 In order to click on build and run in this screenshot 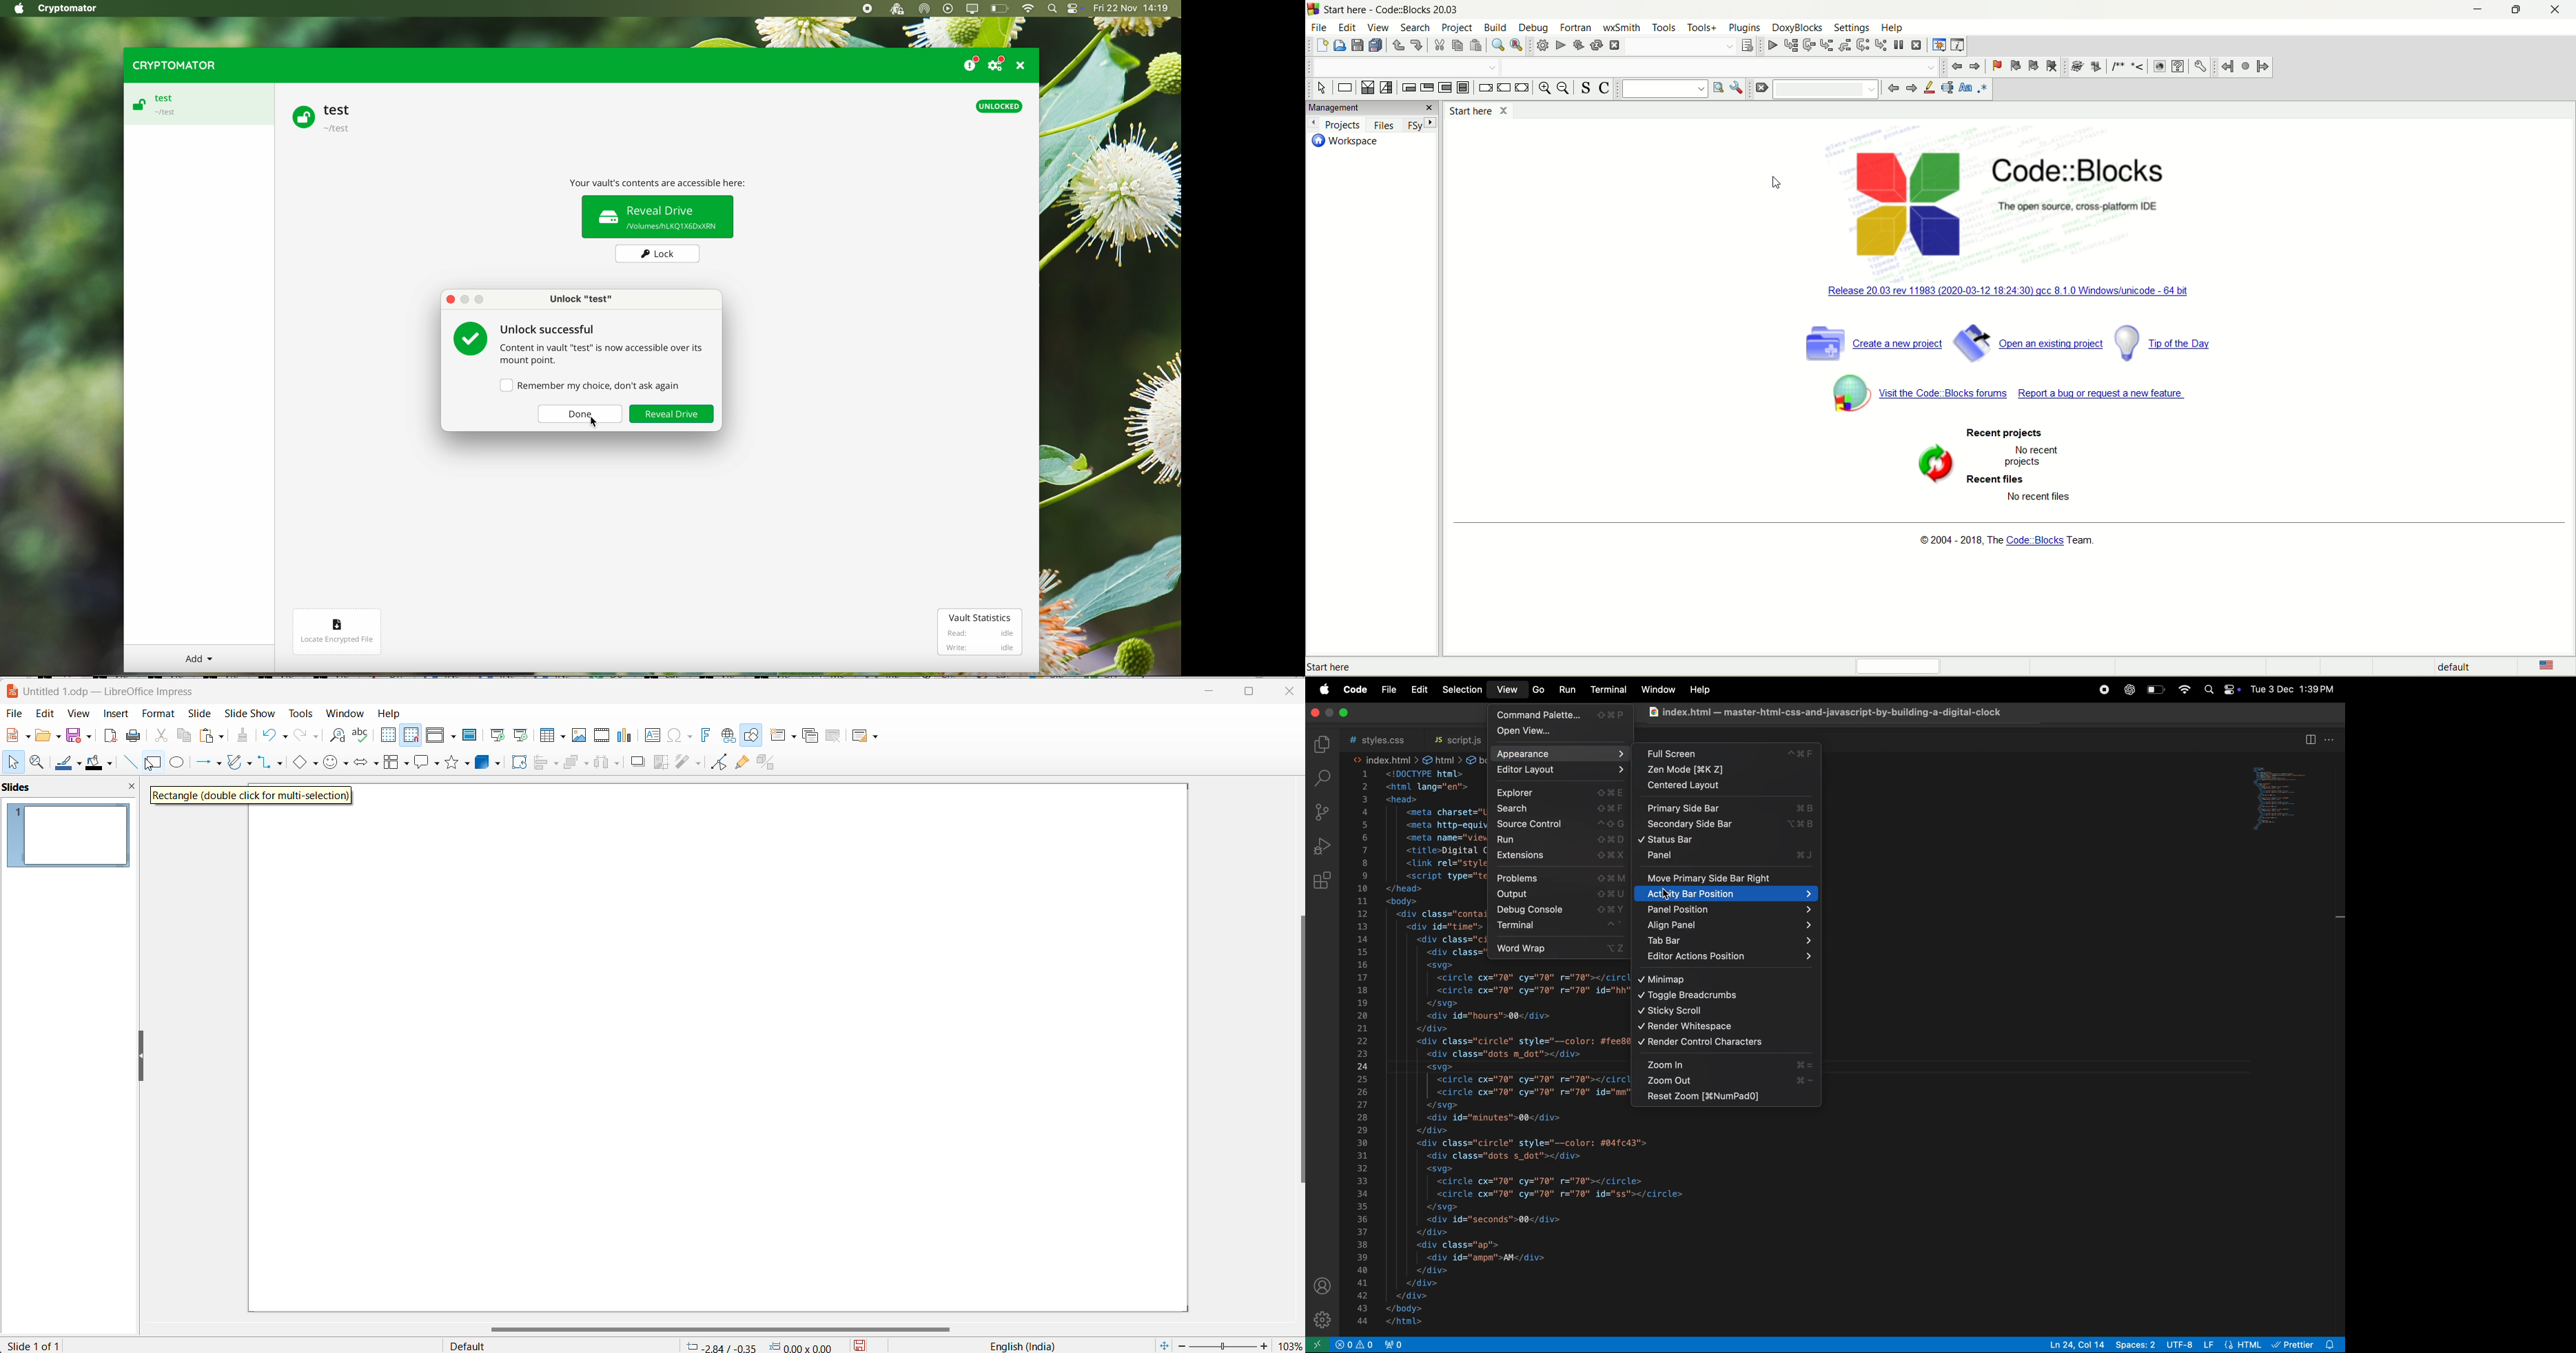, I will do `click(1578, 45)`.